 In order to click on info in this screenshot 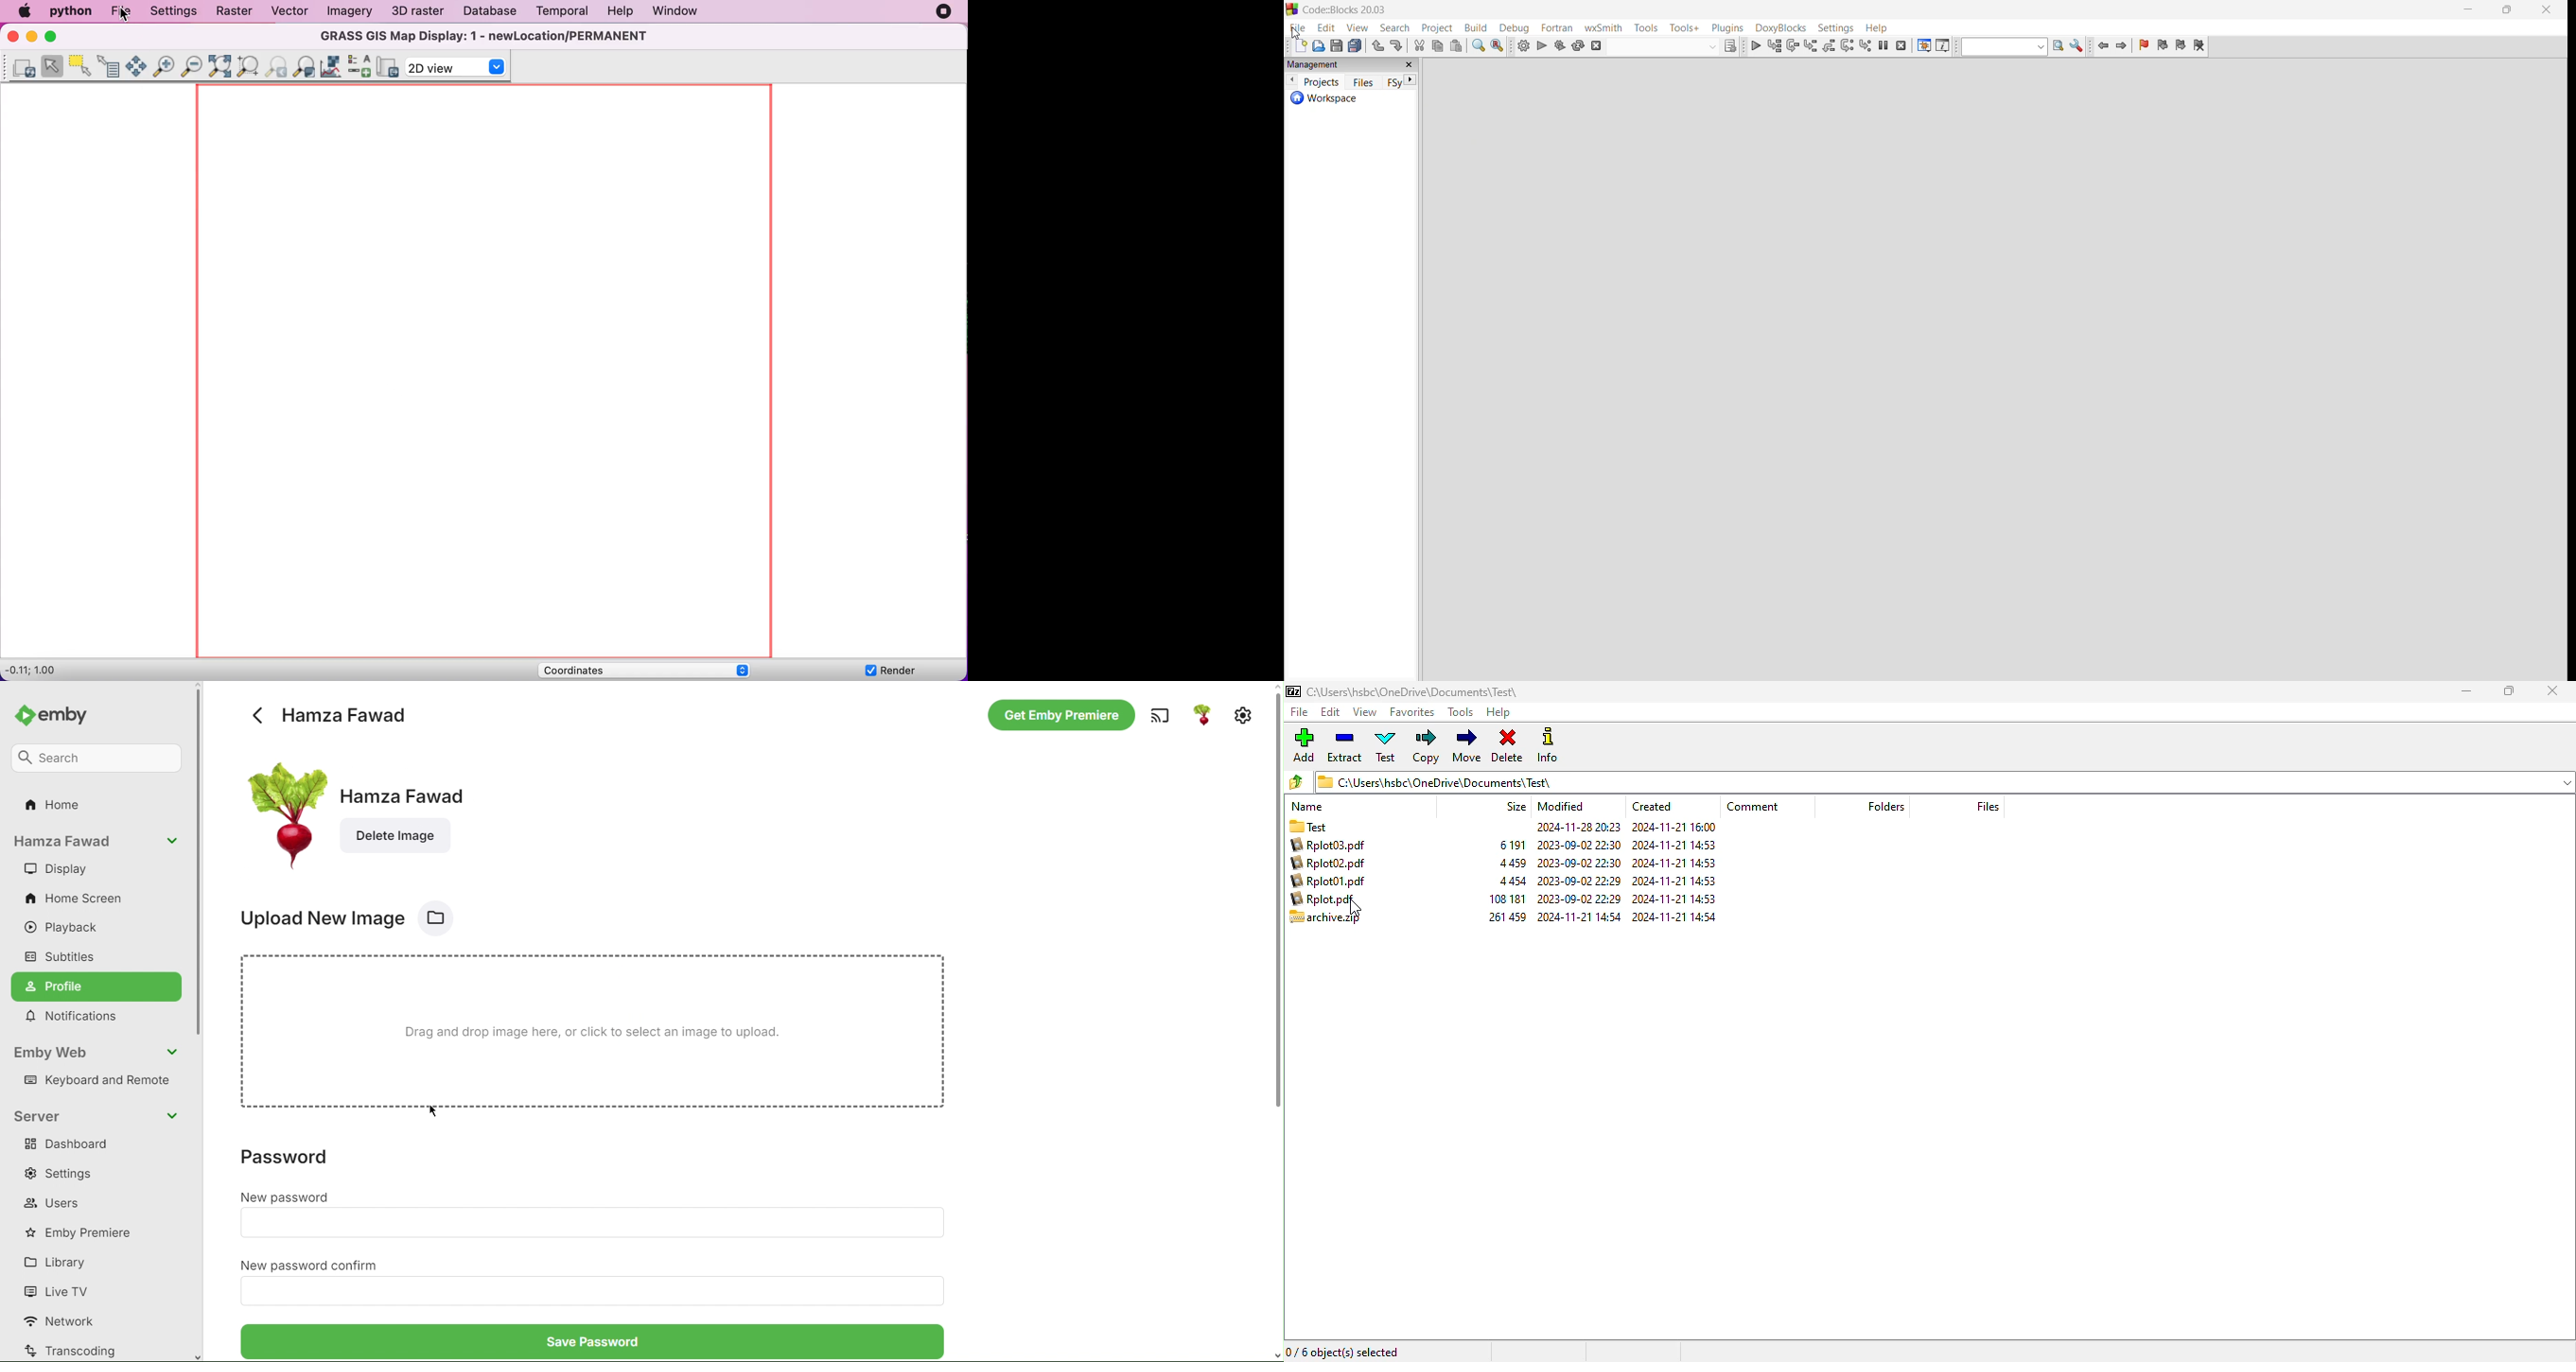, I will do `click(1548, 745)`.